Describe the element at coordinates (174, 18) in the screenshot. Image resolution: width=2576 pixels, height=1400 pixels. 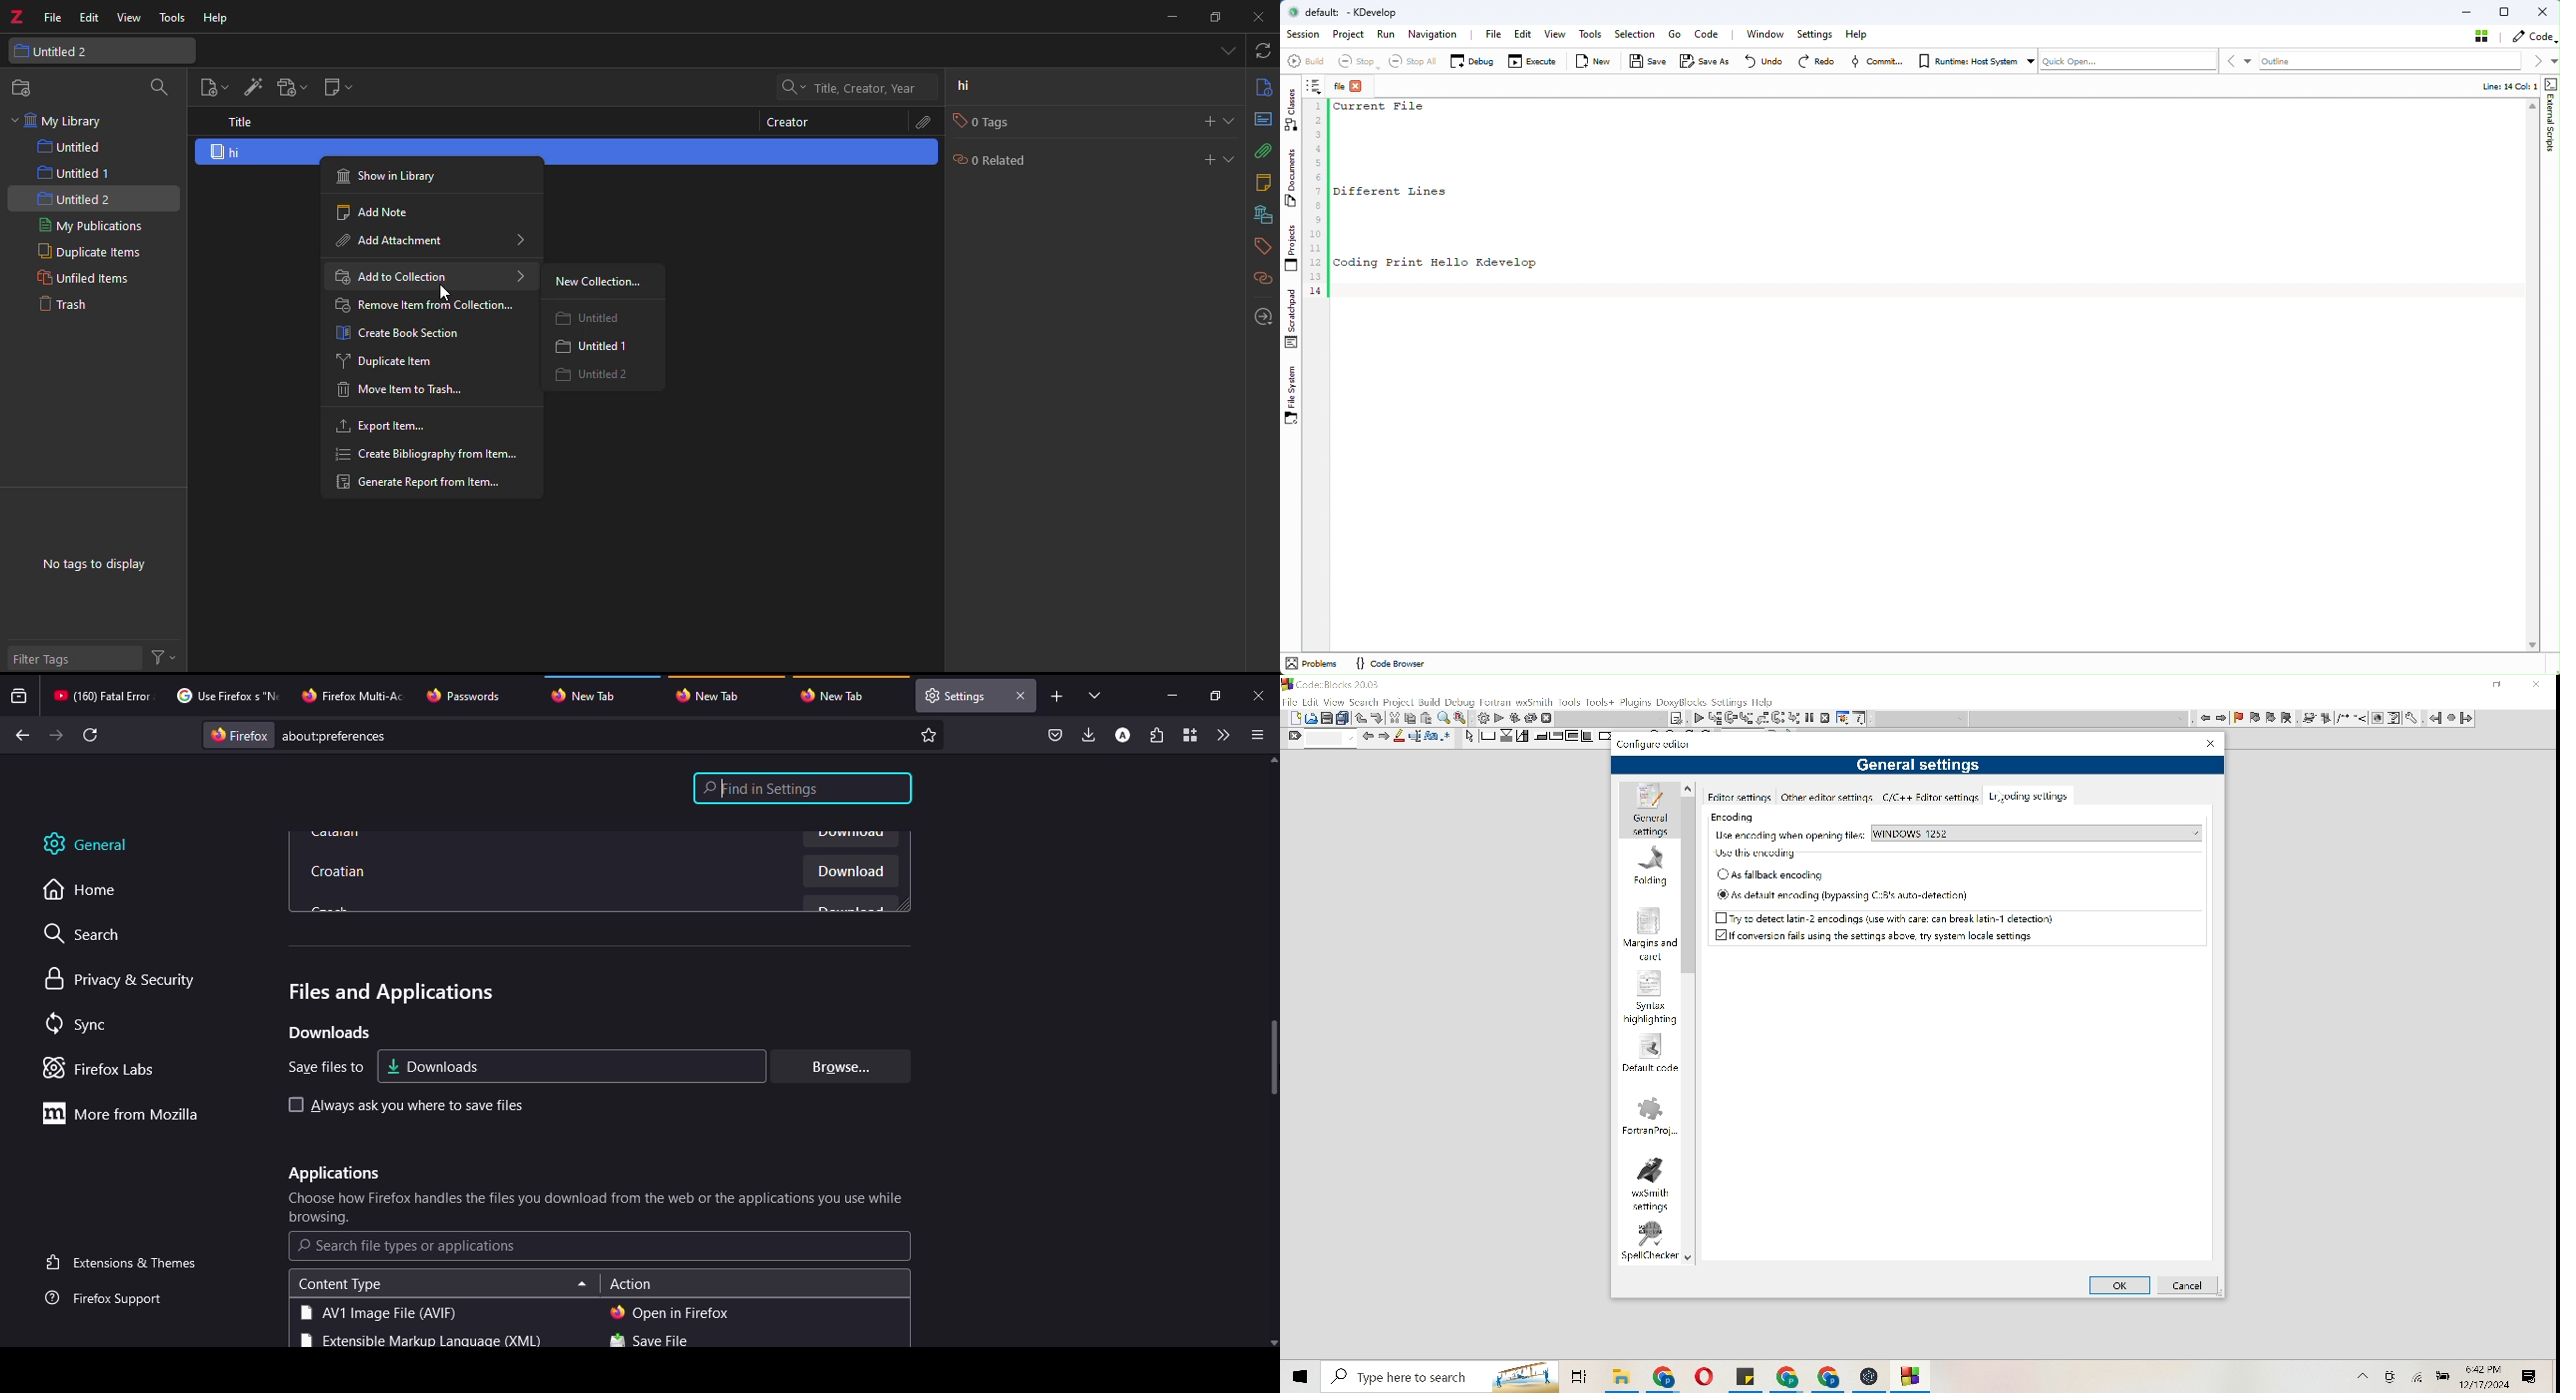
I see `tools` at that location.